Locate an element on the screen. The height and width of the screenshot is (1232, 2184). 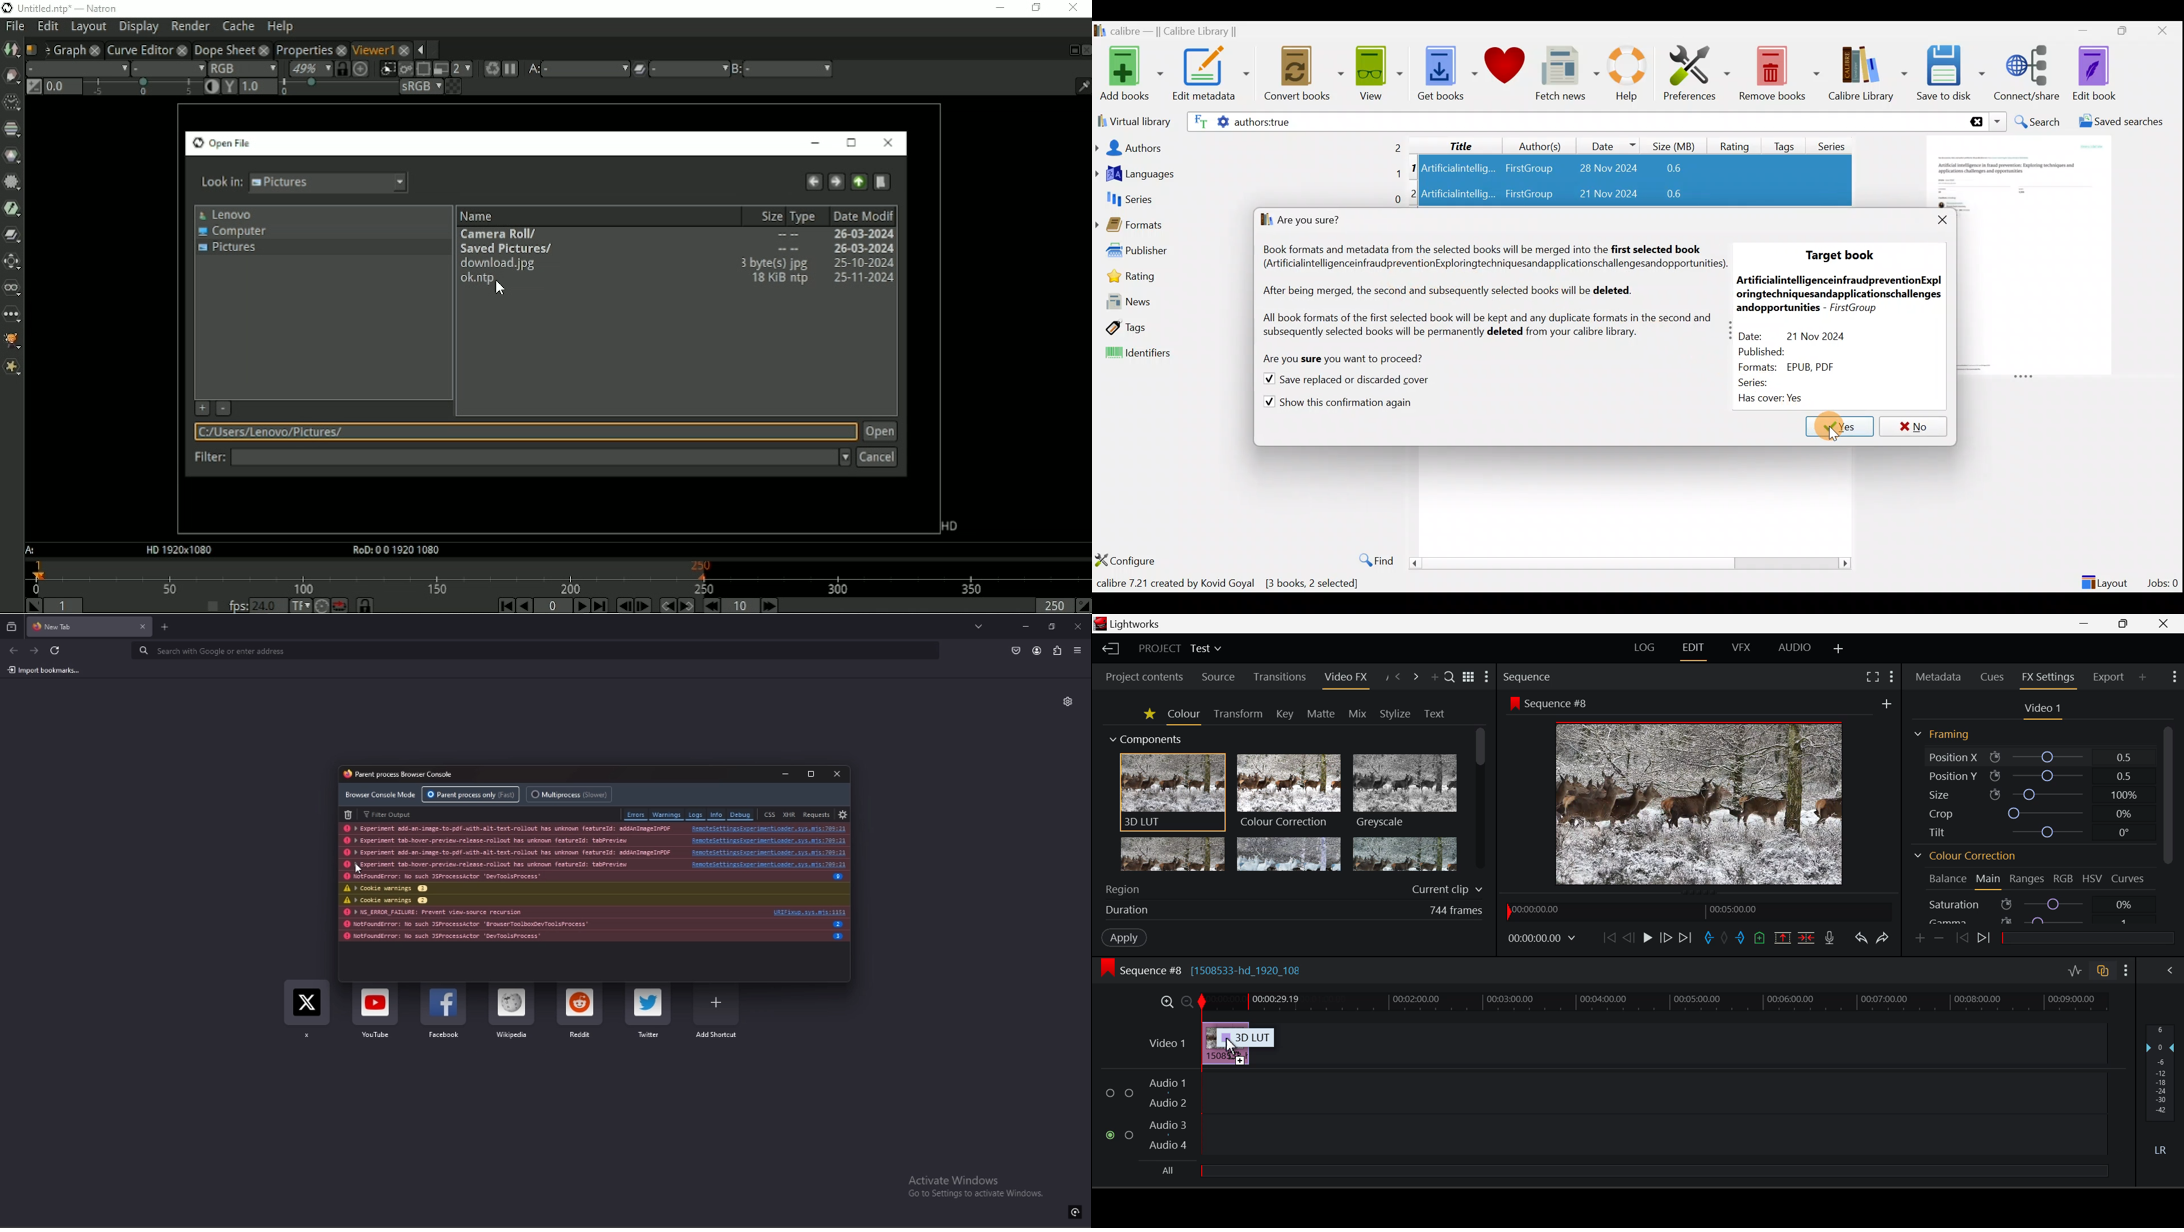
source is located at coordinates (769, 840).